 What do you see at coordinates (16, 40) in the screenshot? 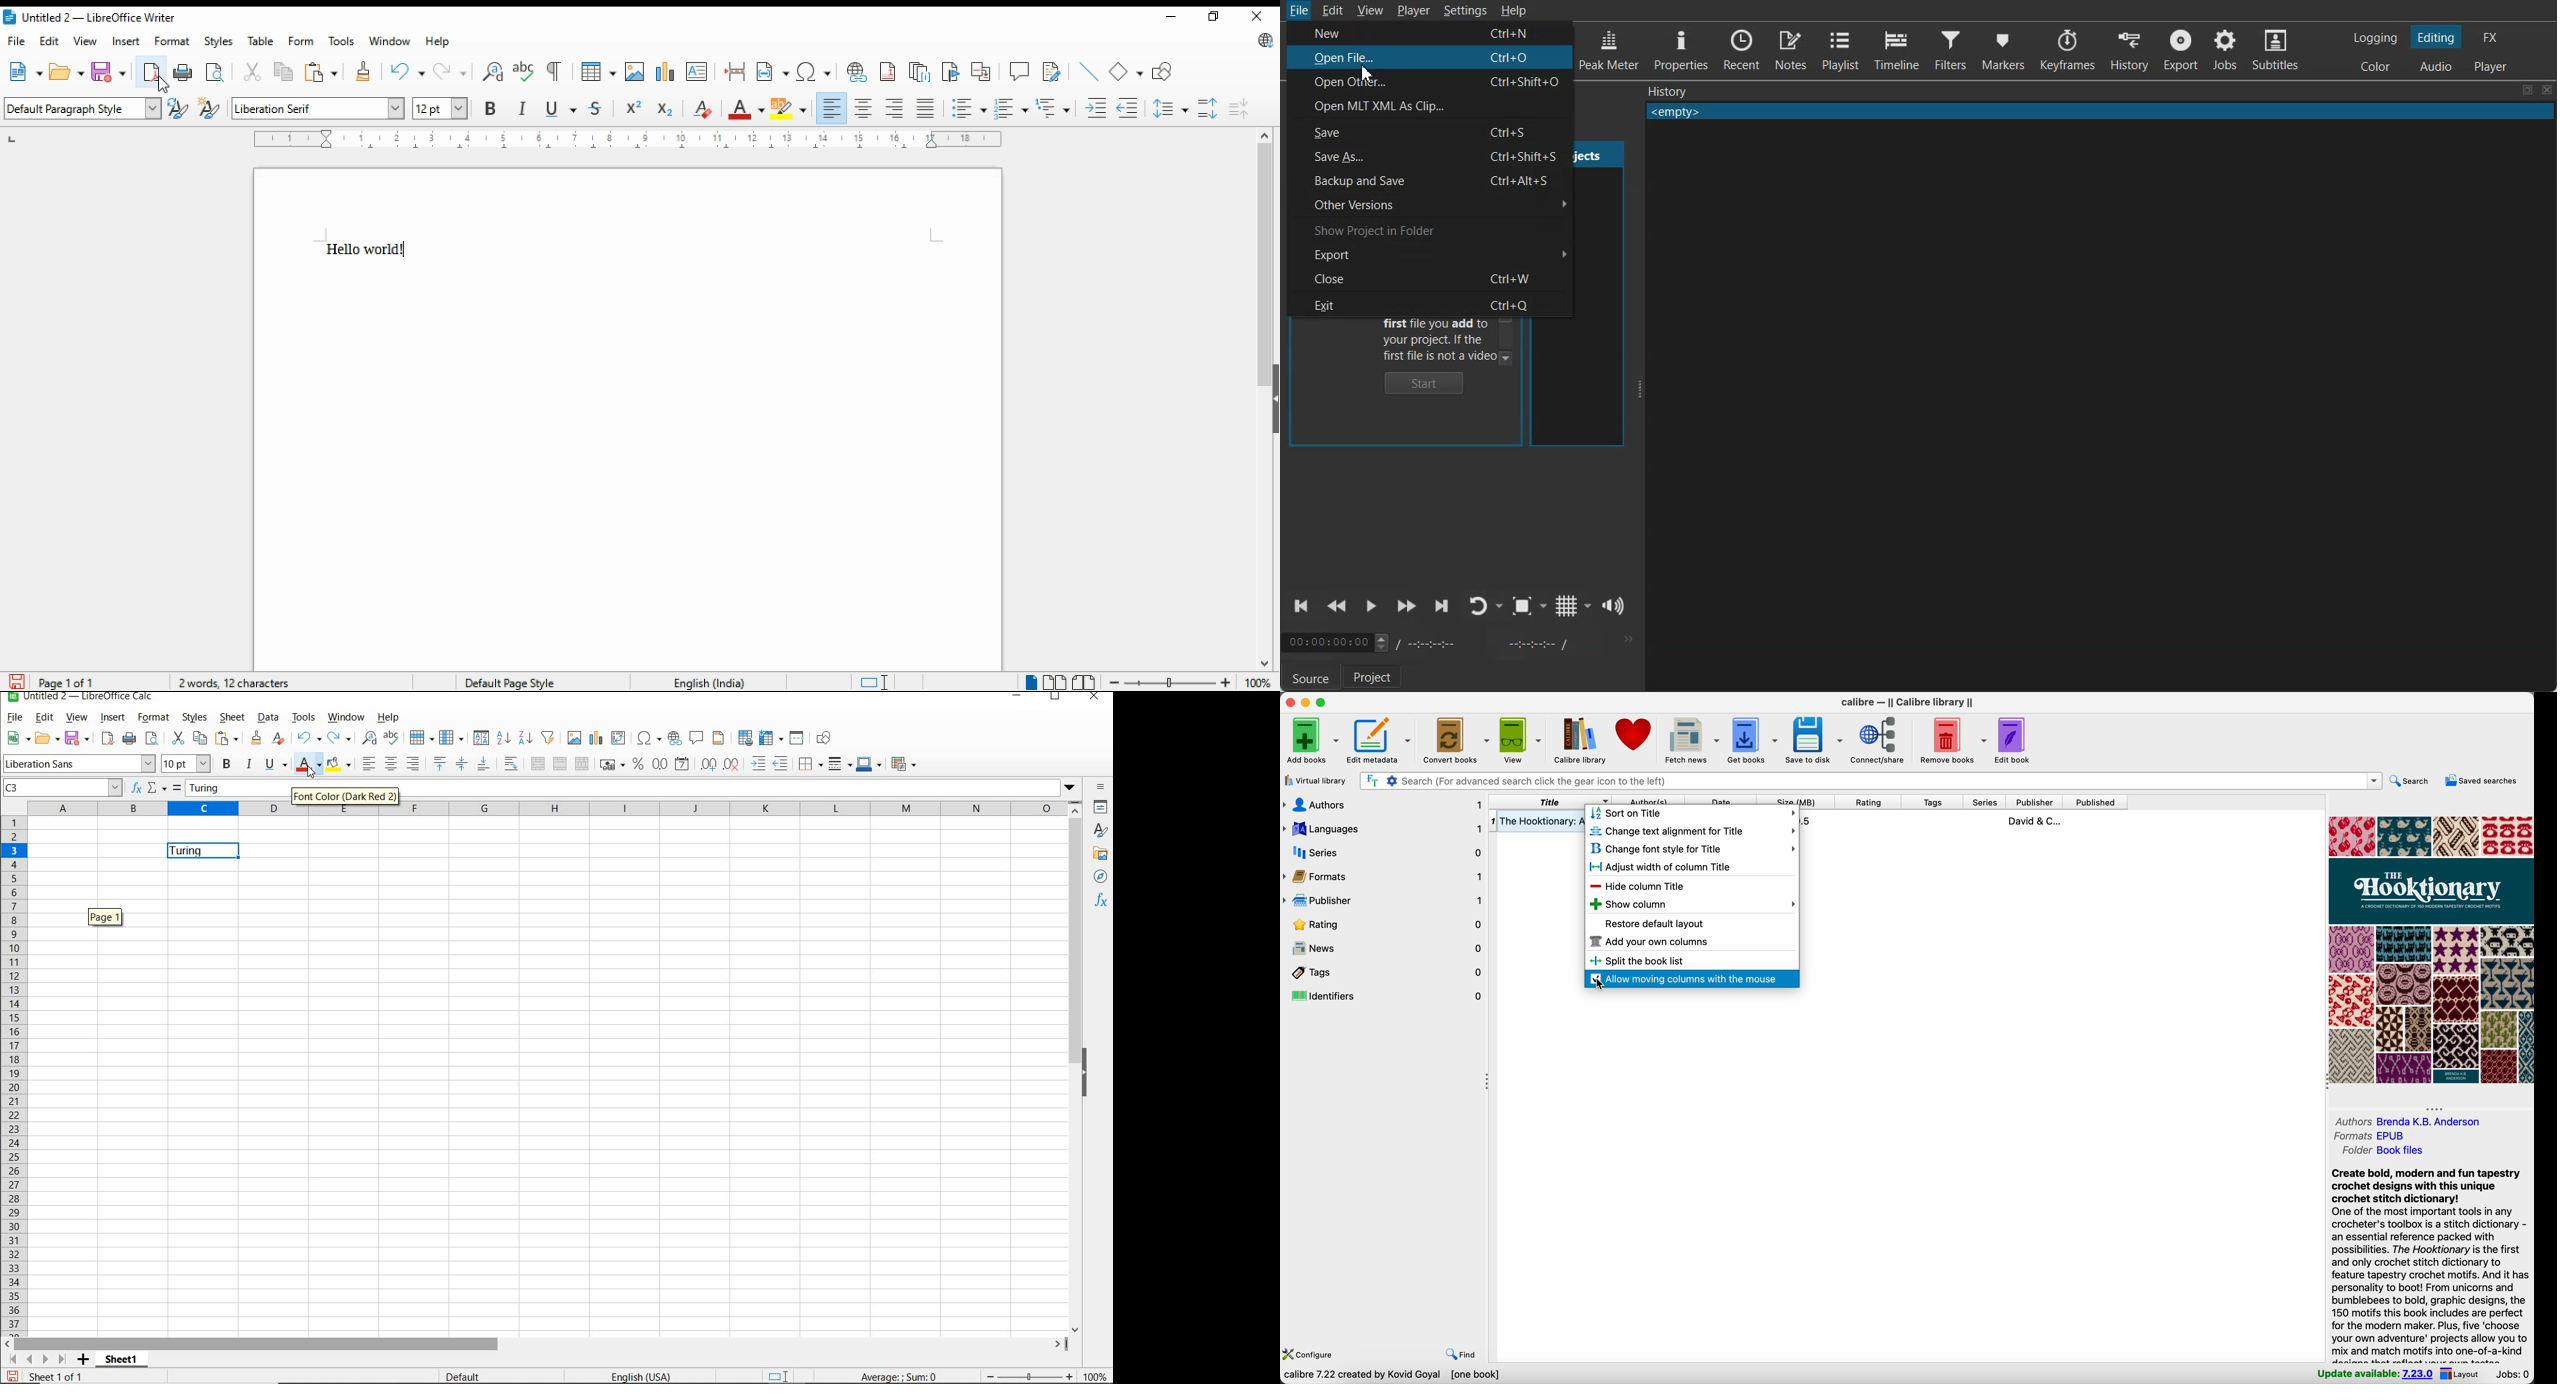
I see `file` at bounding box center [16, 40].